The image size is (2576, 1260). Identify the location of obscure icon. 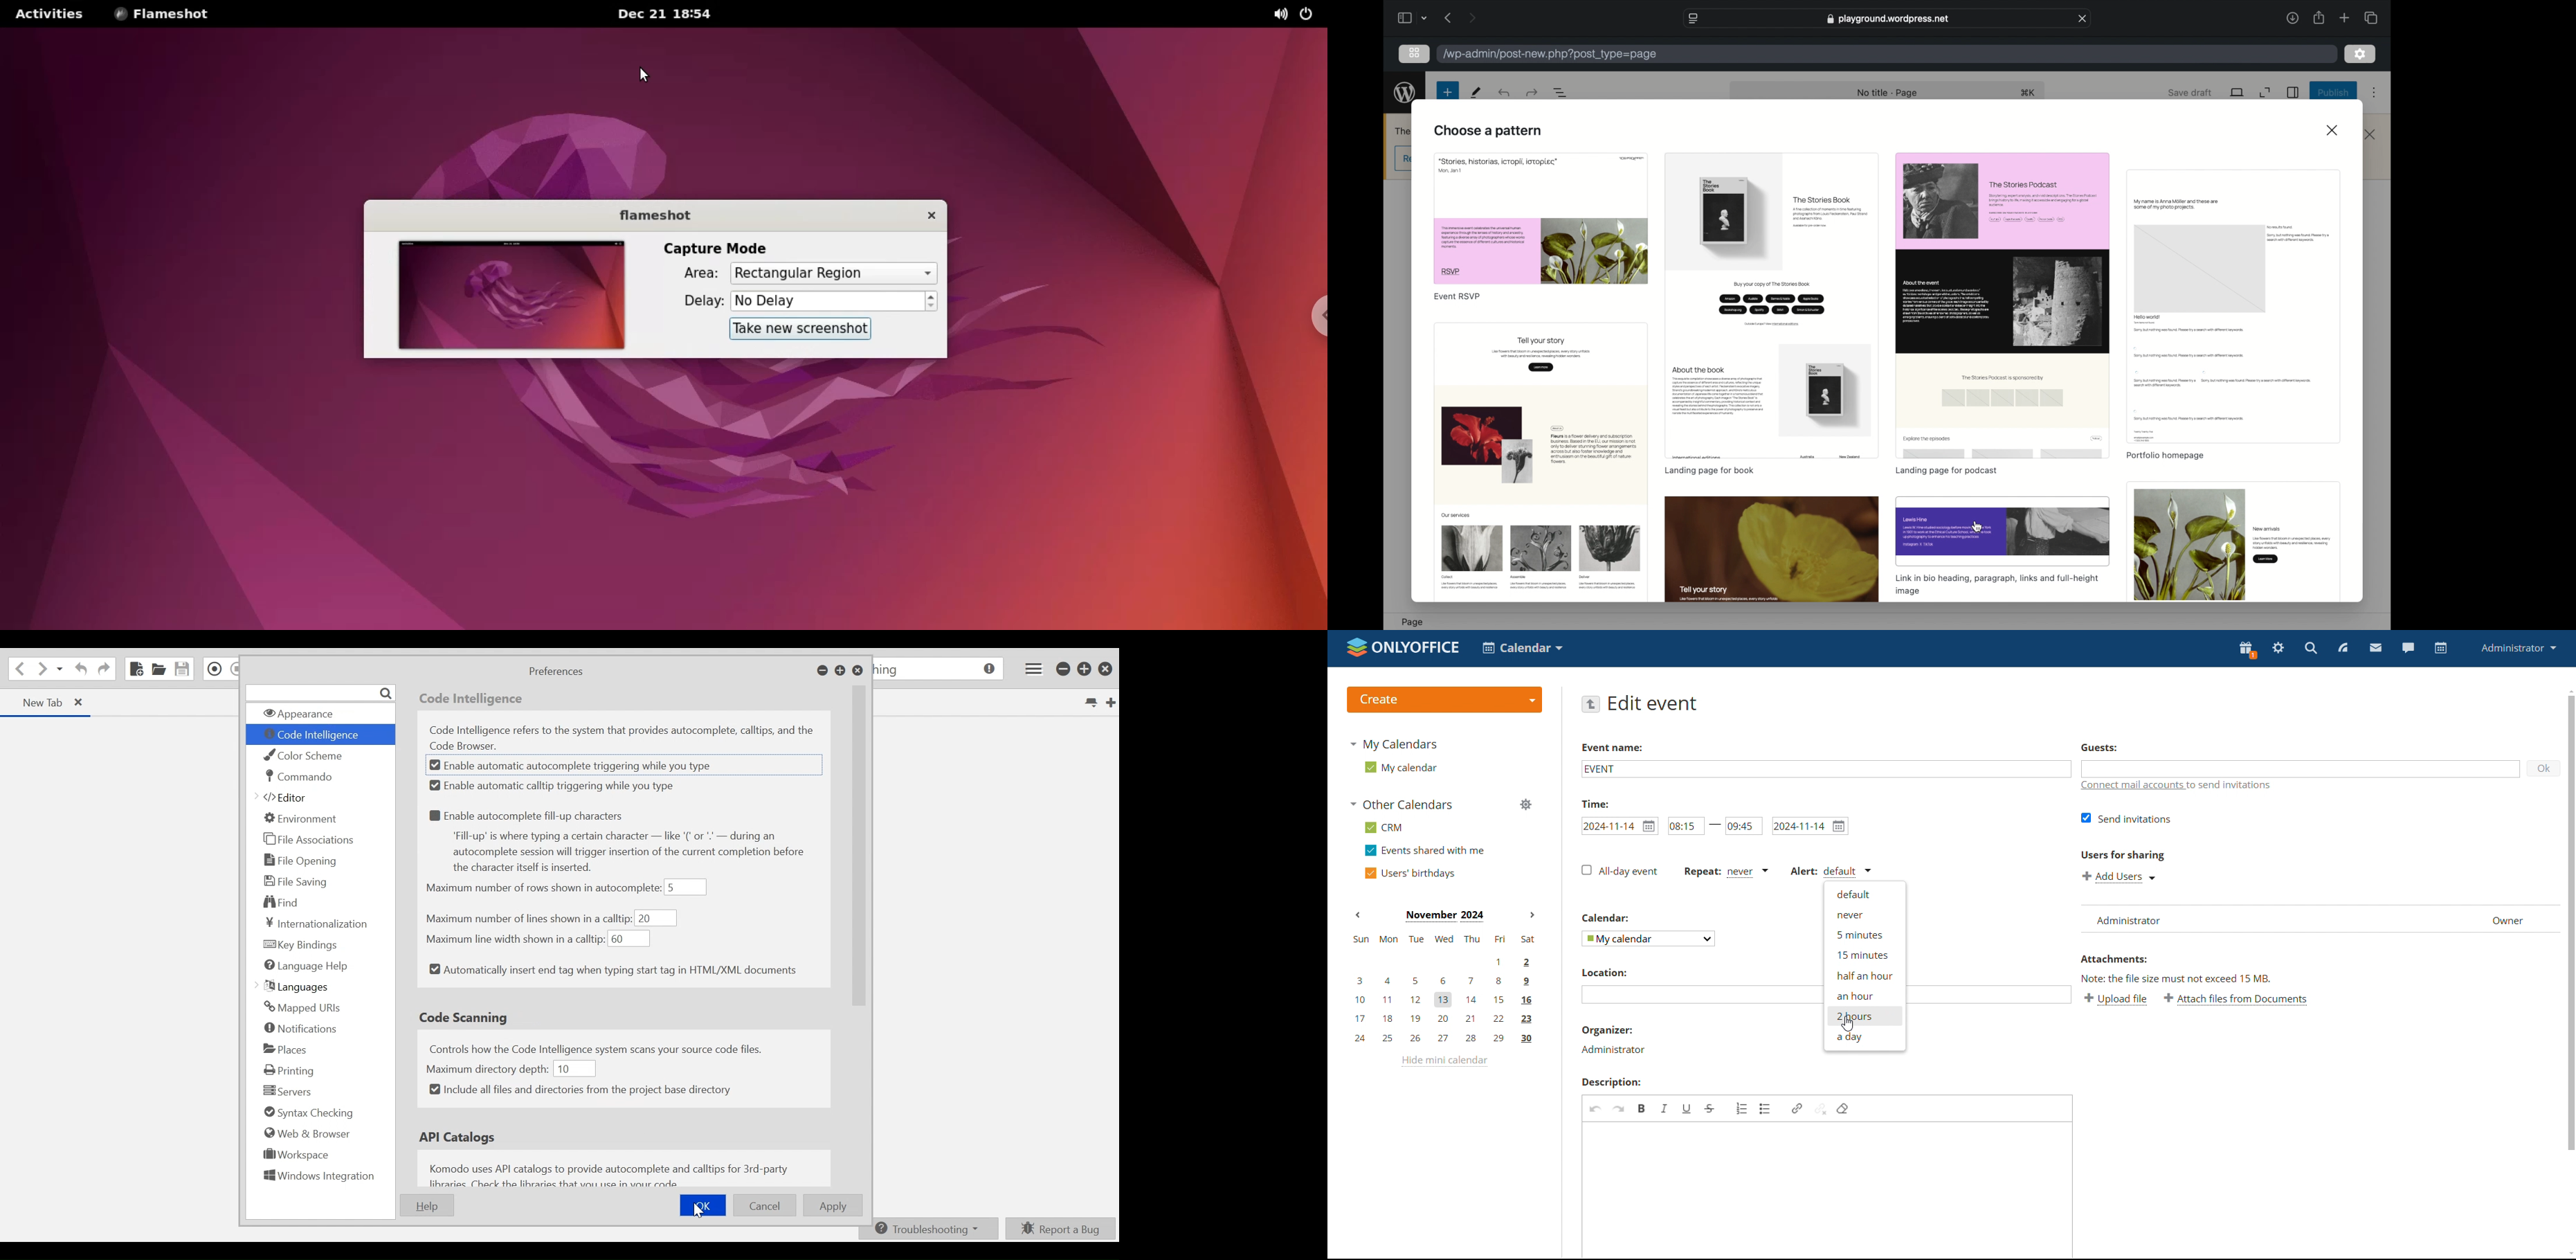
(1405, 158).